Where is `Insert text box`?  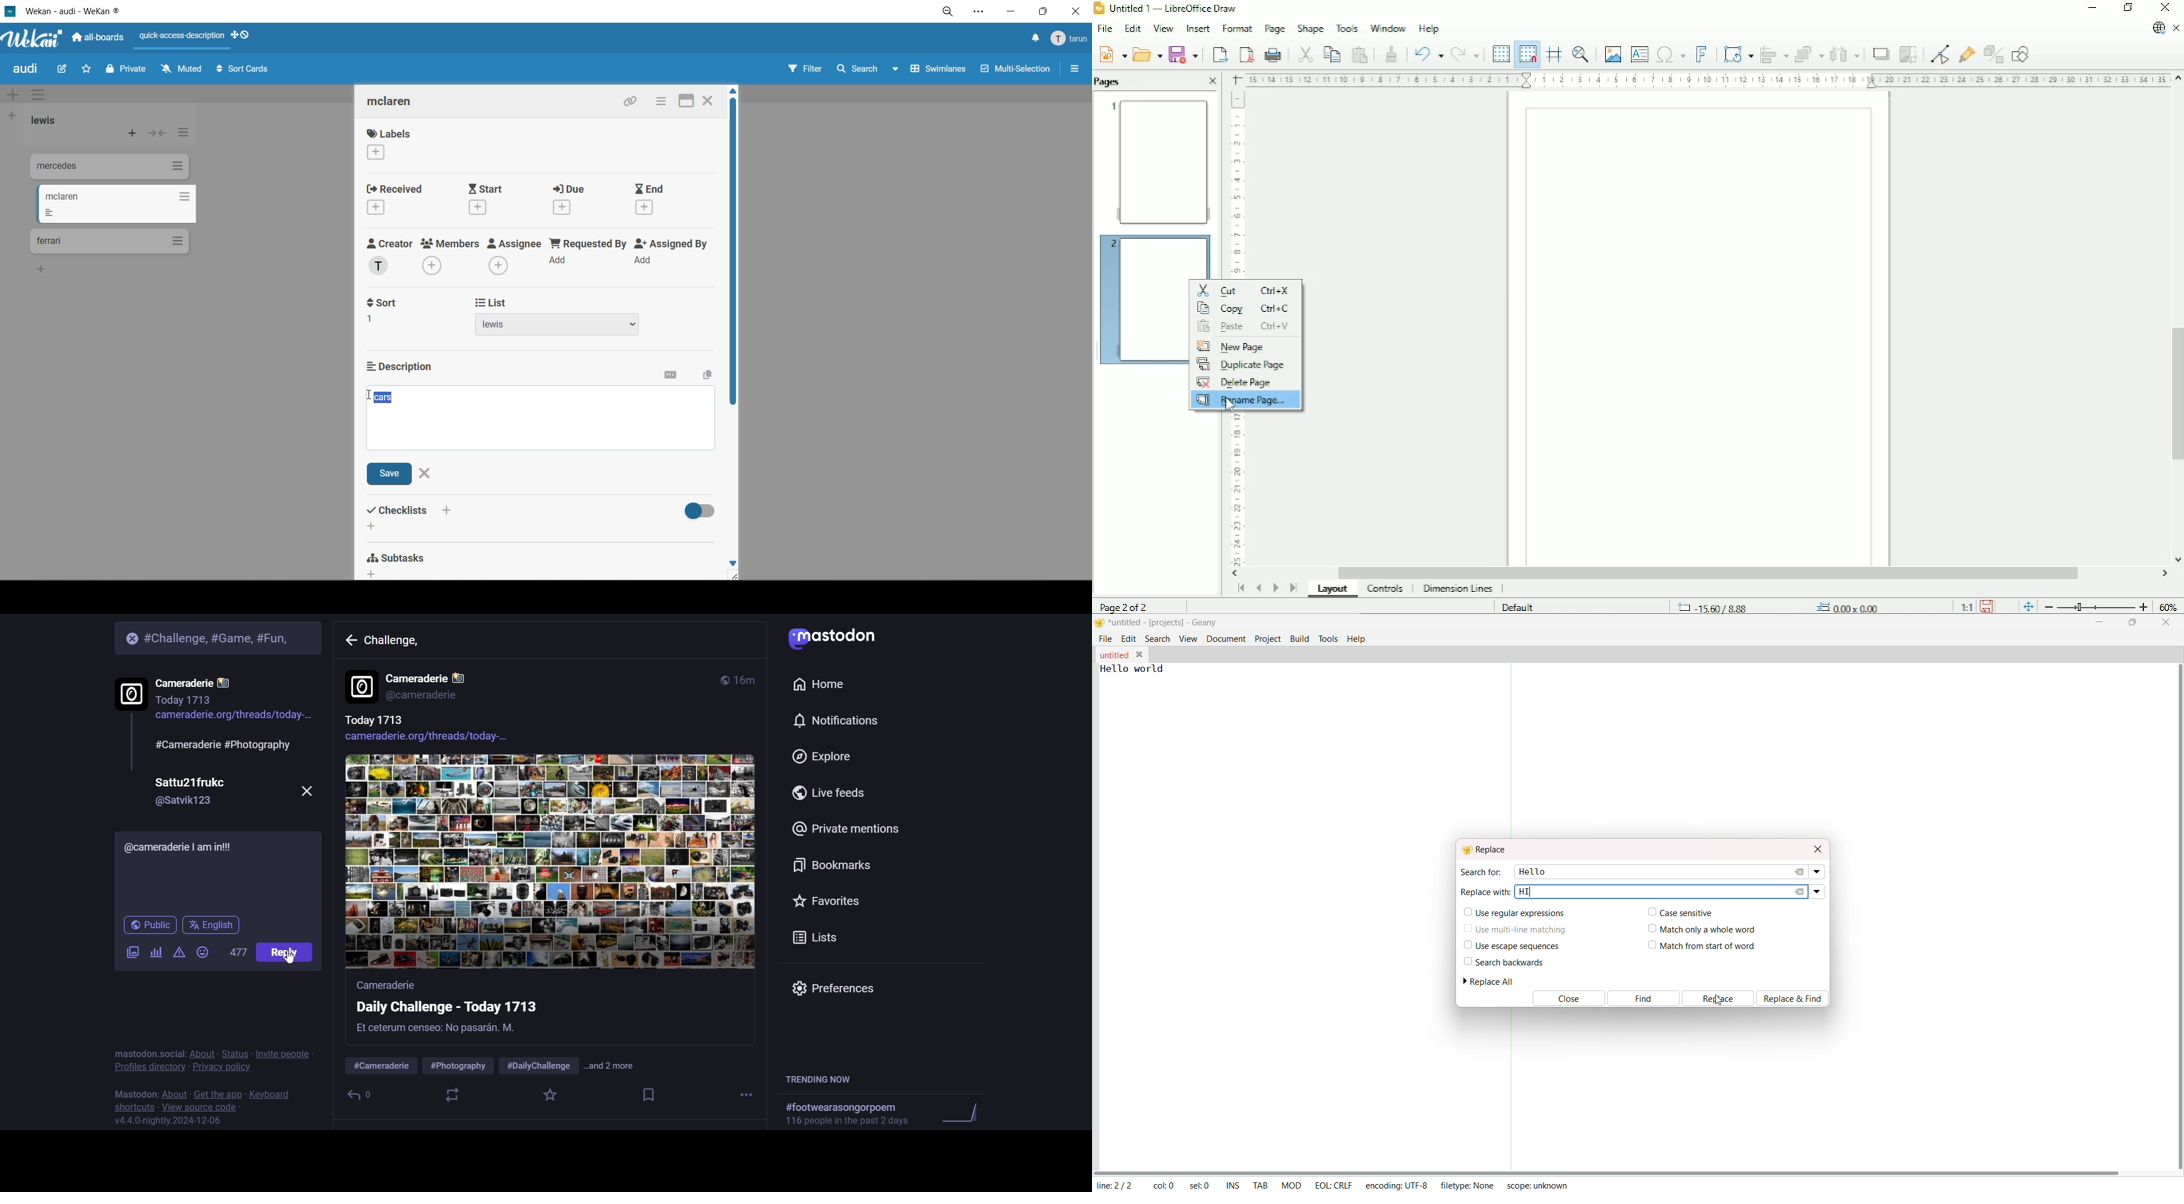
Insert text box is located at coordinates (1639, 53).